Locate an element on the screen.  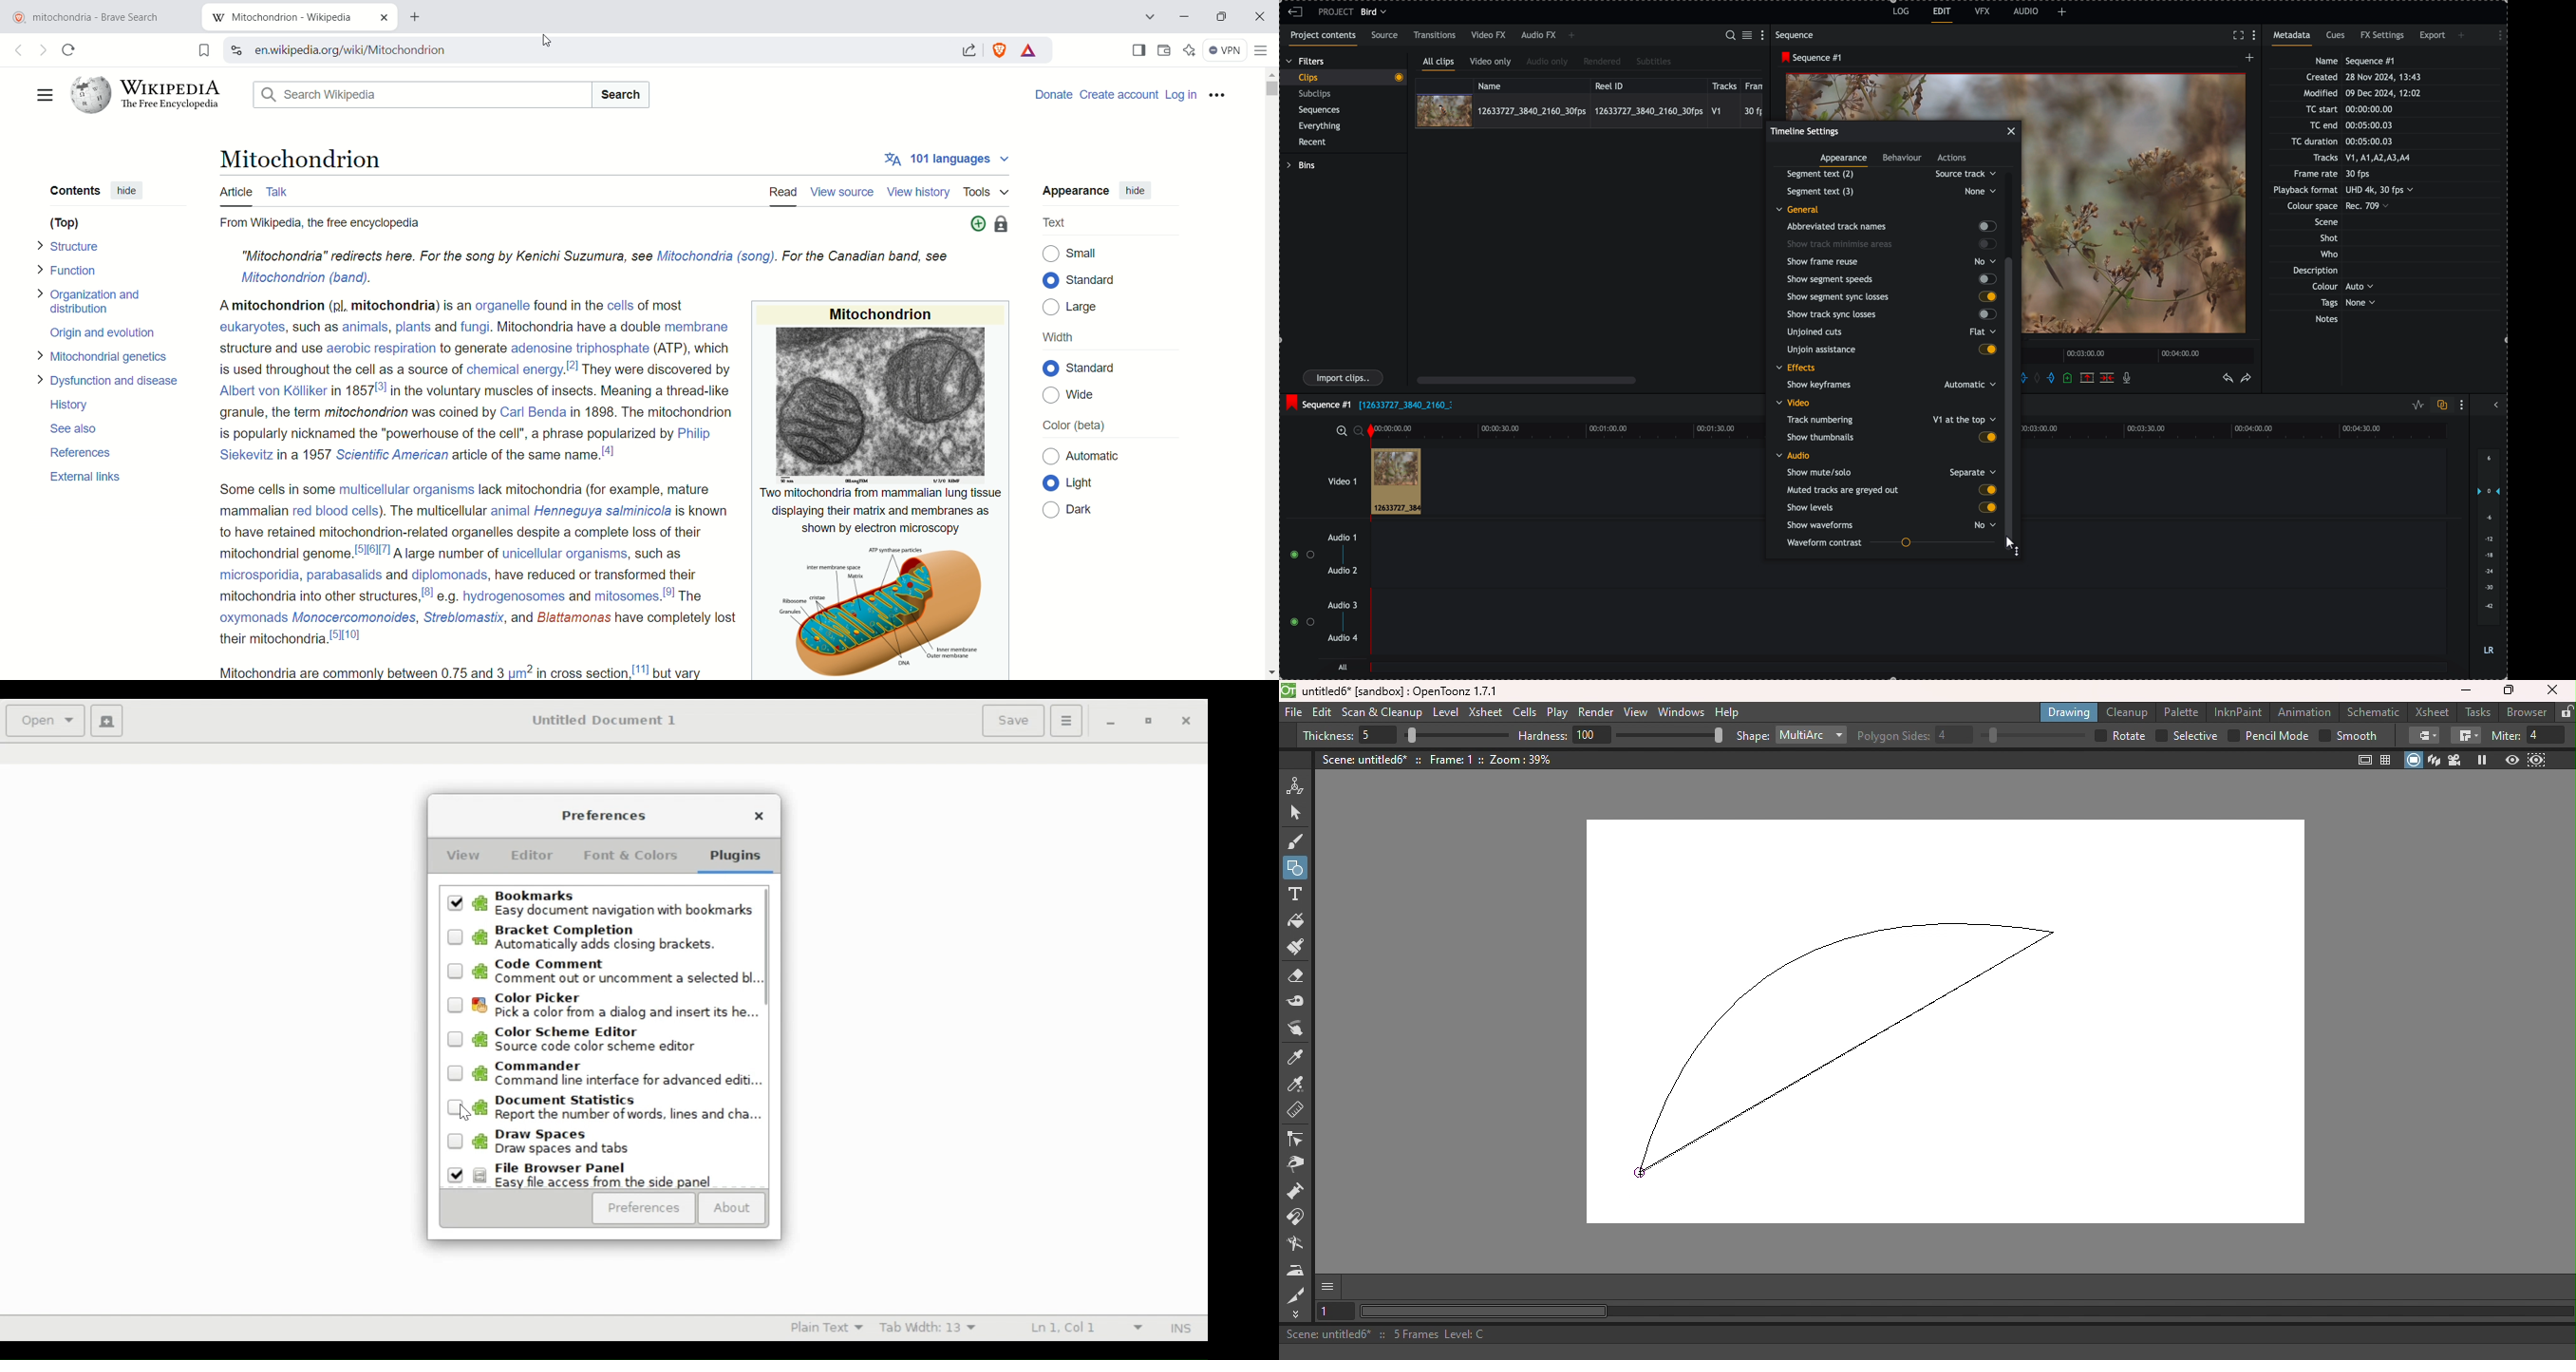
recored voice-over is located at coordinates (2129, 378).